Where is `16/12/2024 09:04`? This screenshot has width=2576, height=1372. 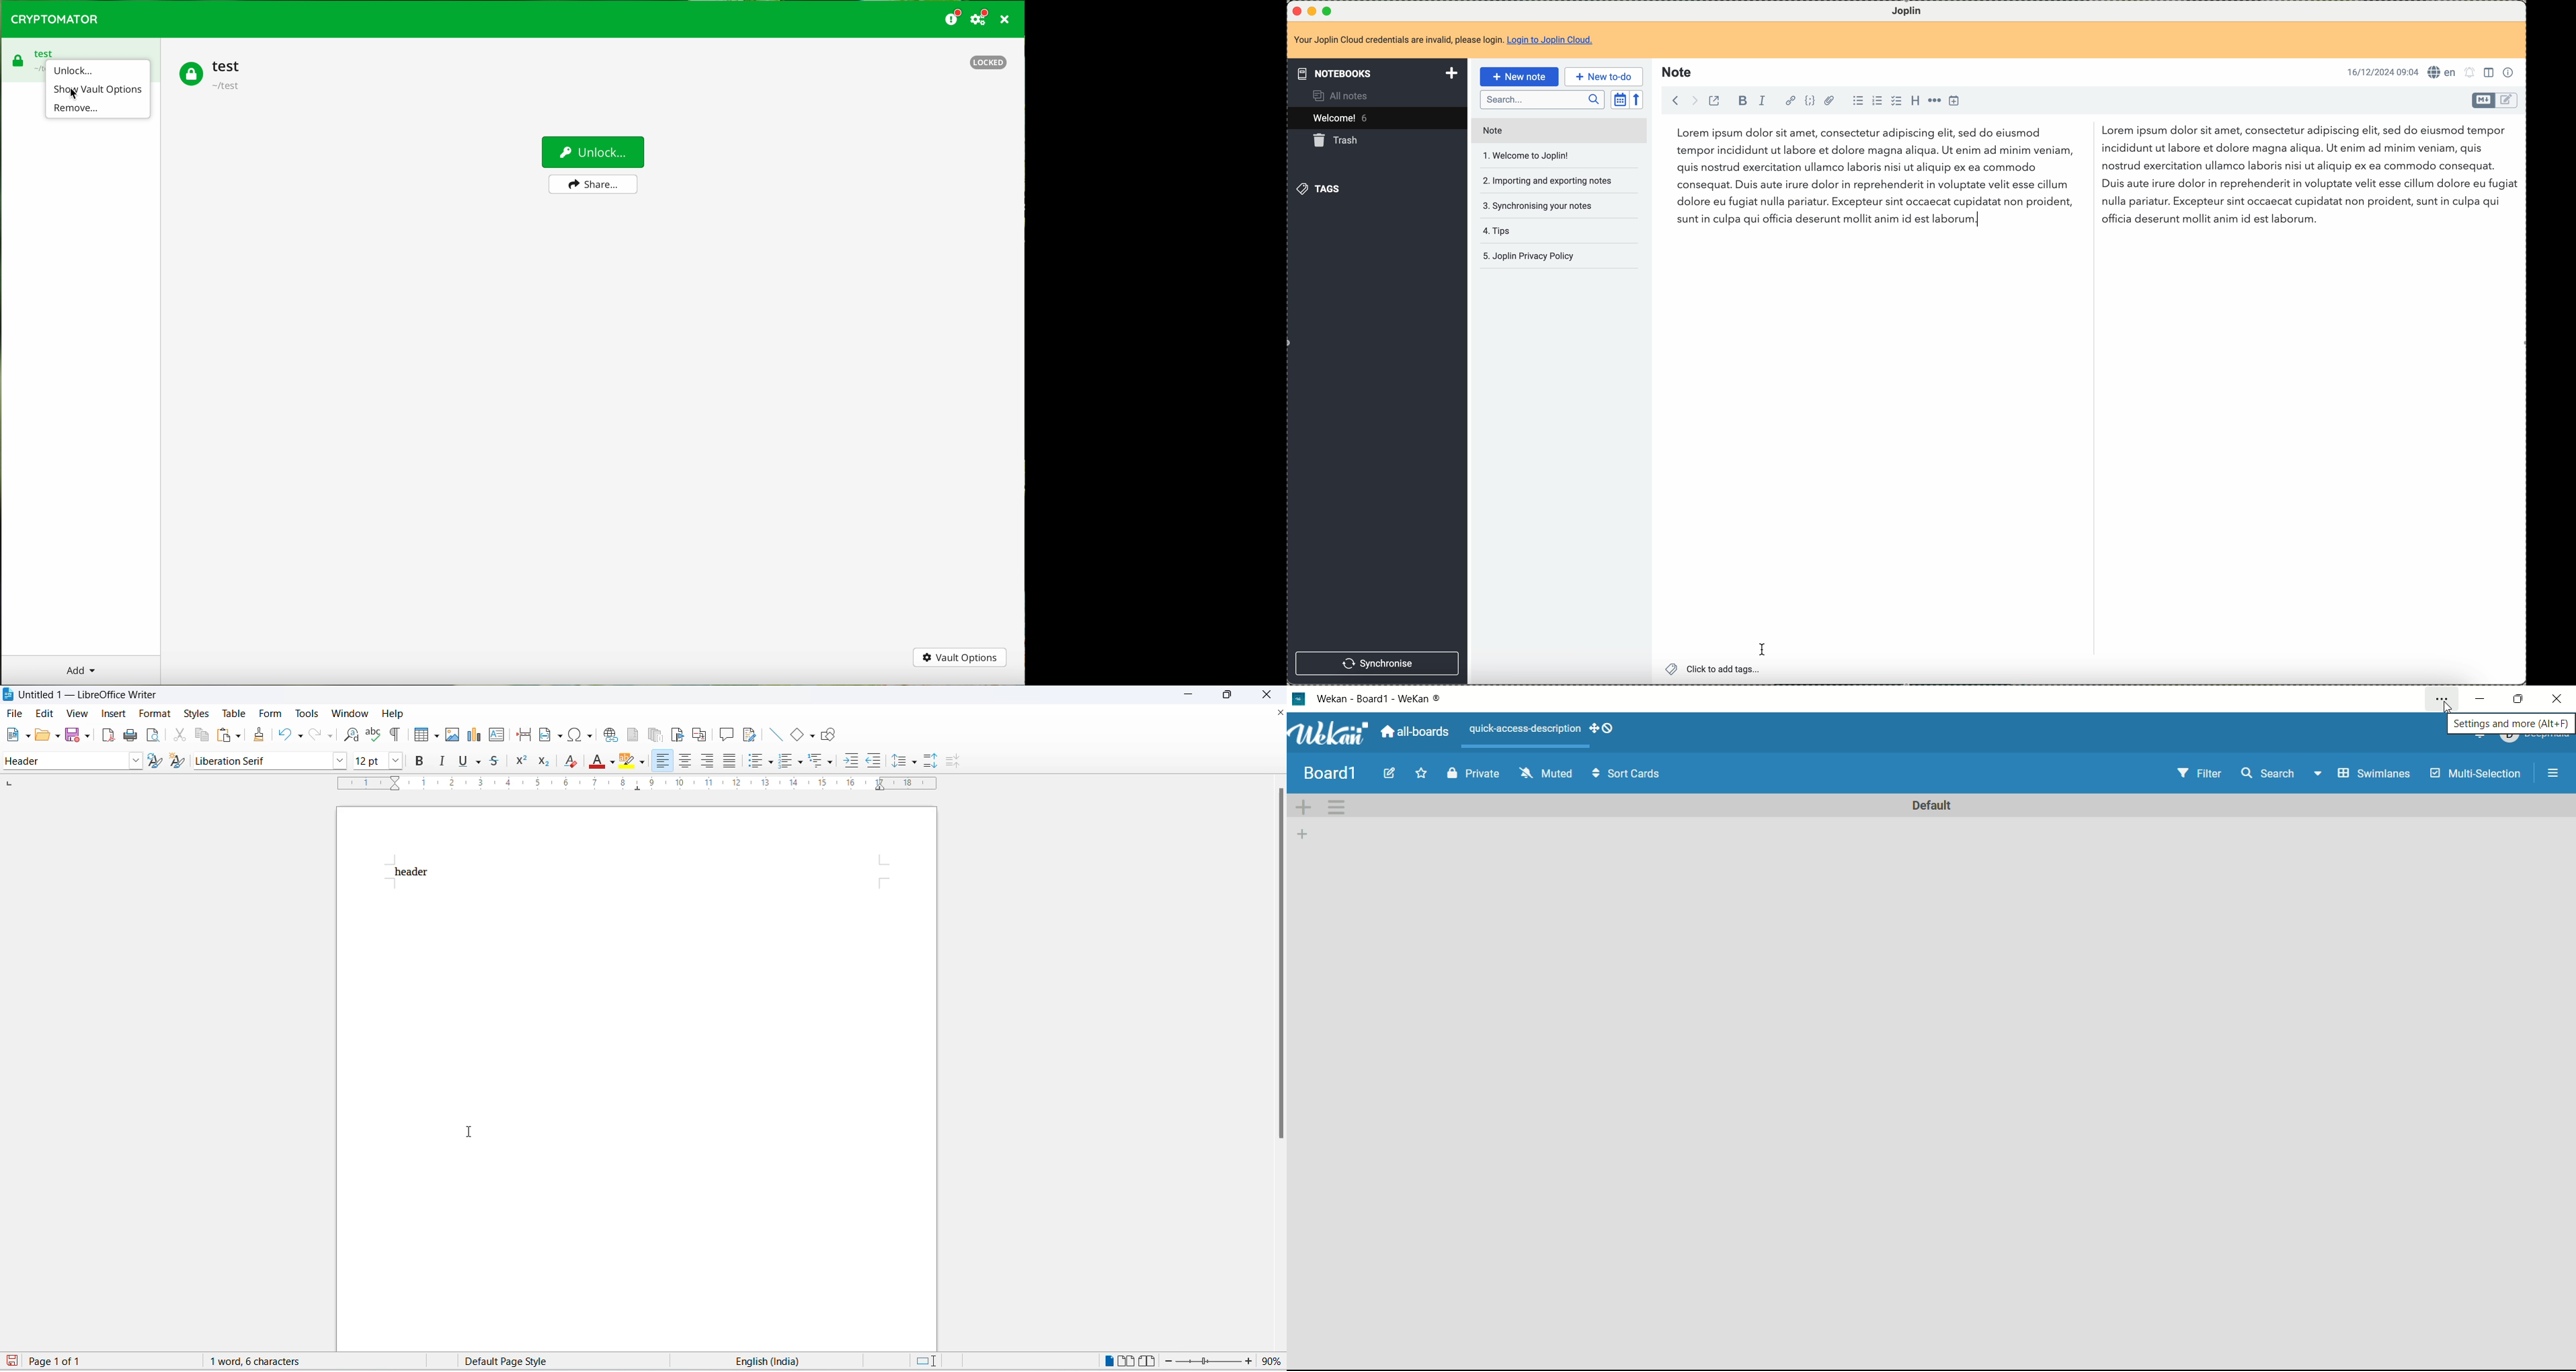
16/12/2024 09:04 is located at coordinates (2382, 71).